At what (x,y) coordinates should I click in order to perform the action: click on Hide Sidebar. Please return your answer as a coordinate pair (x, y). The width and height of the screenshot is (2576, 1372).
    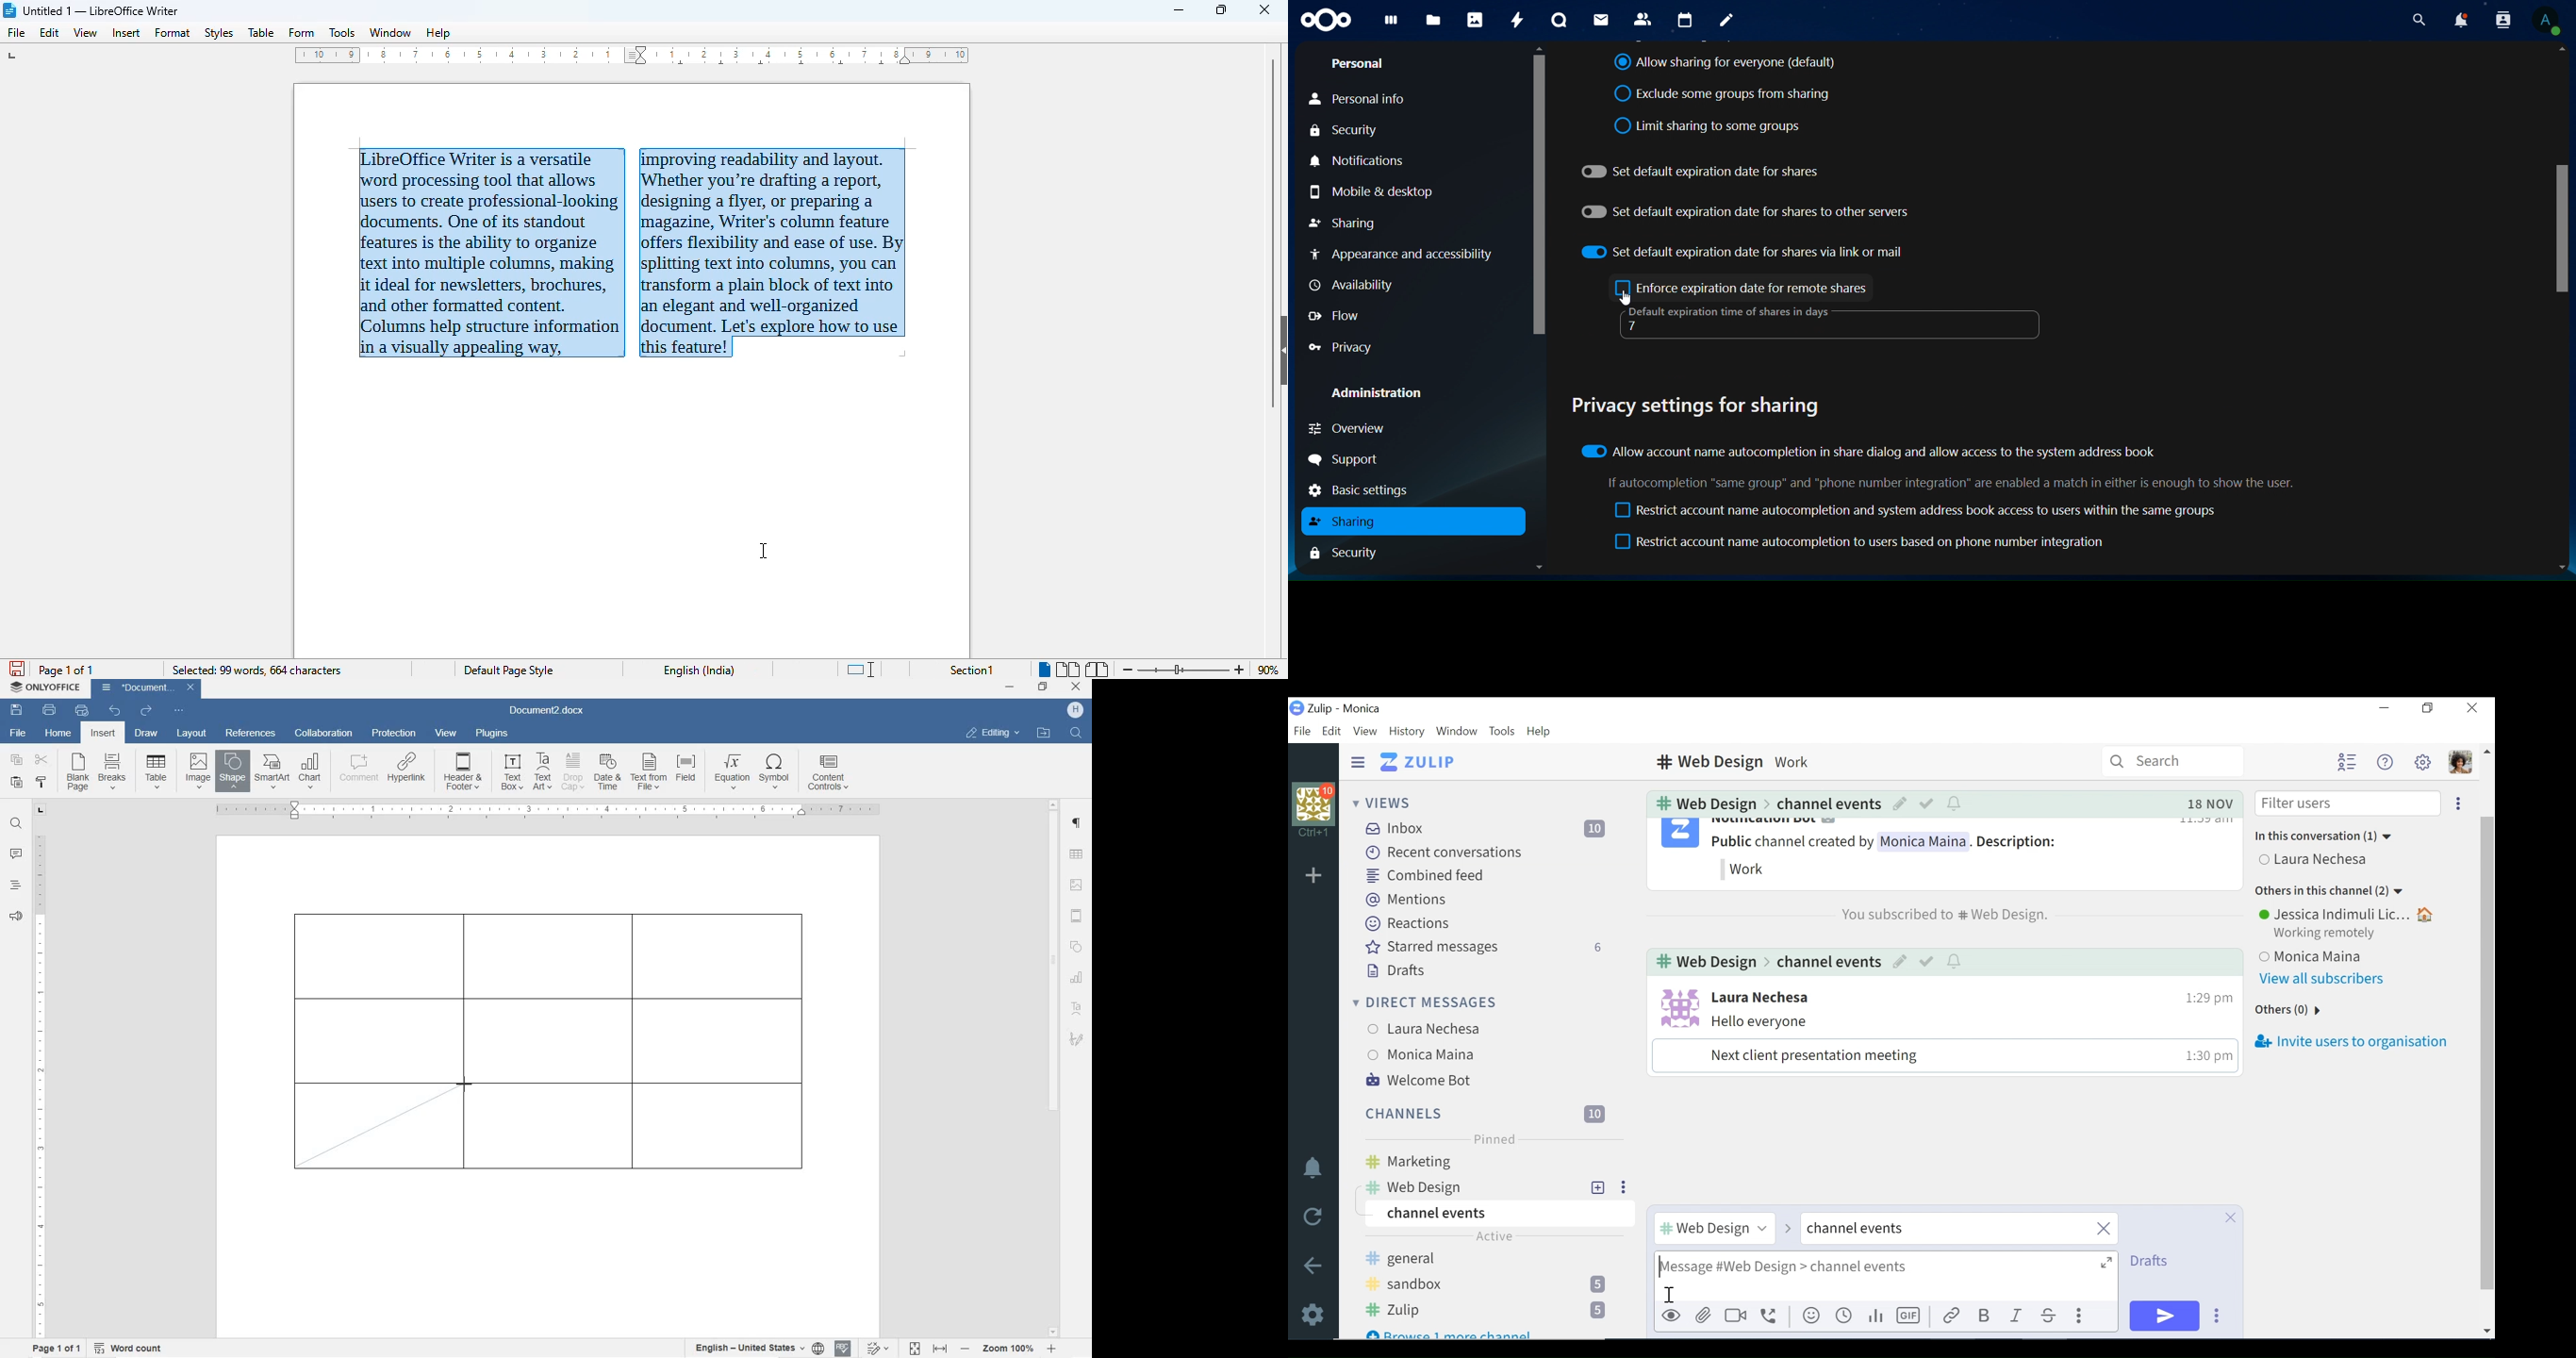
    Looking at the image, I should click on (1358, 761).